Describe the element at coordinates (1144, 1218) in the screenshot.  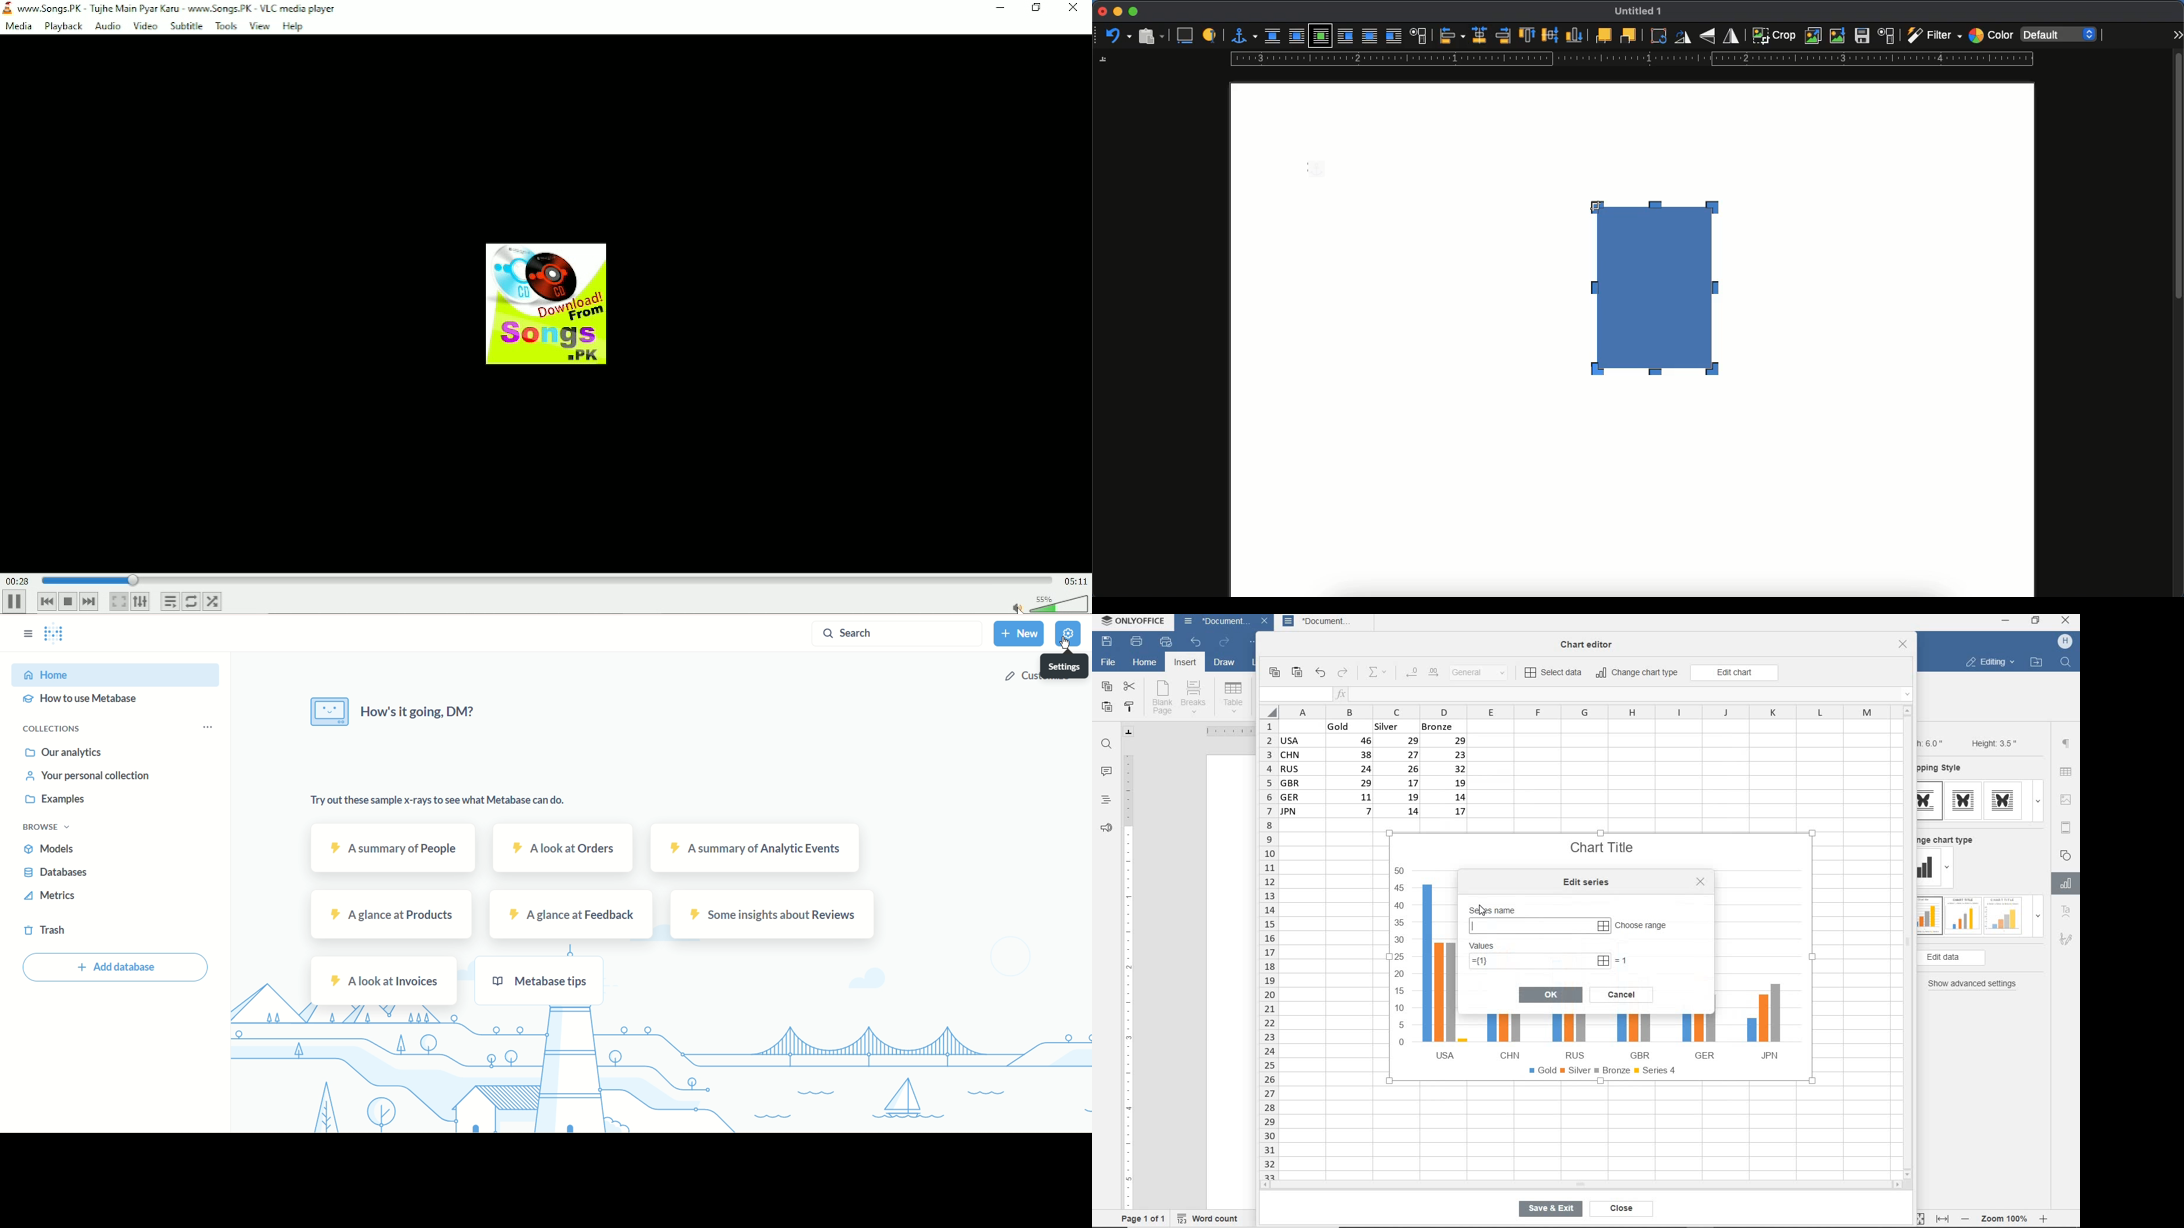
I see `page 1 of 1` at that location.